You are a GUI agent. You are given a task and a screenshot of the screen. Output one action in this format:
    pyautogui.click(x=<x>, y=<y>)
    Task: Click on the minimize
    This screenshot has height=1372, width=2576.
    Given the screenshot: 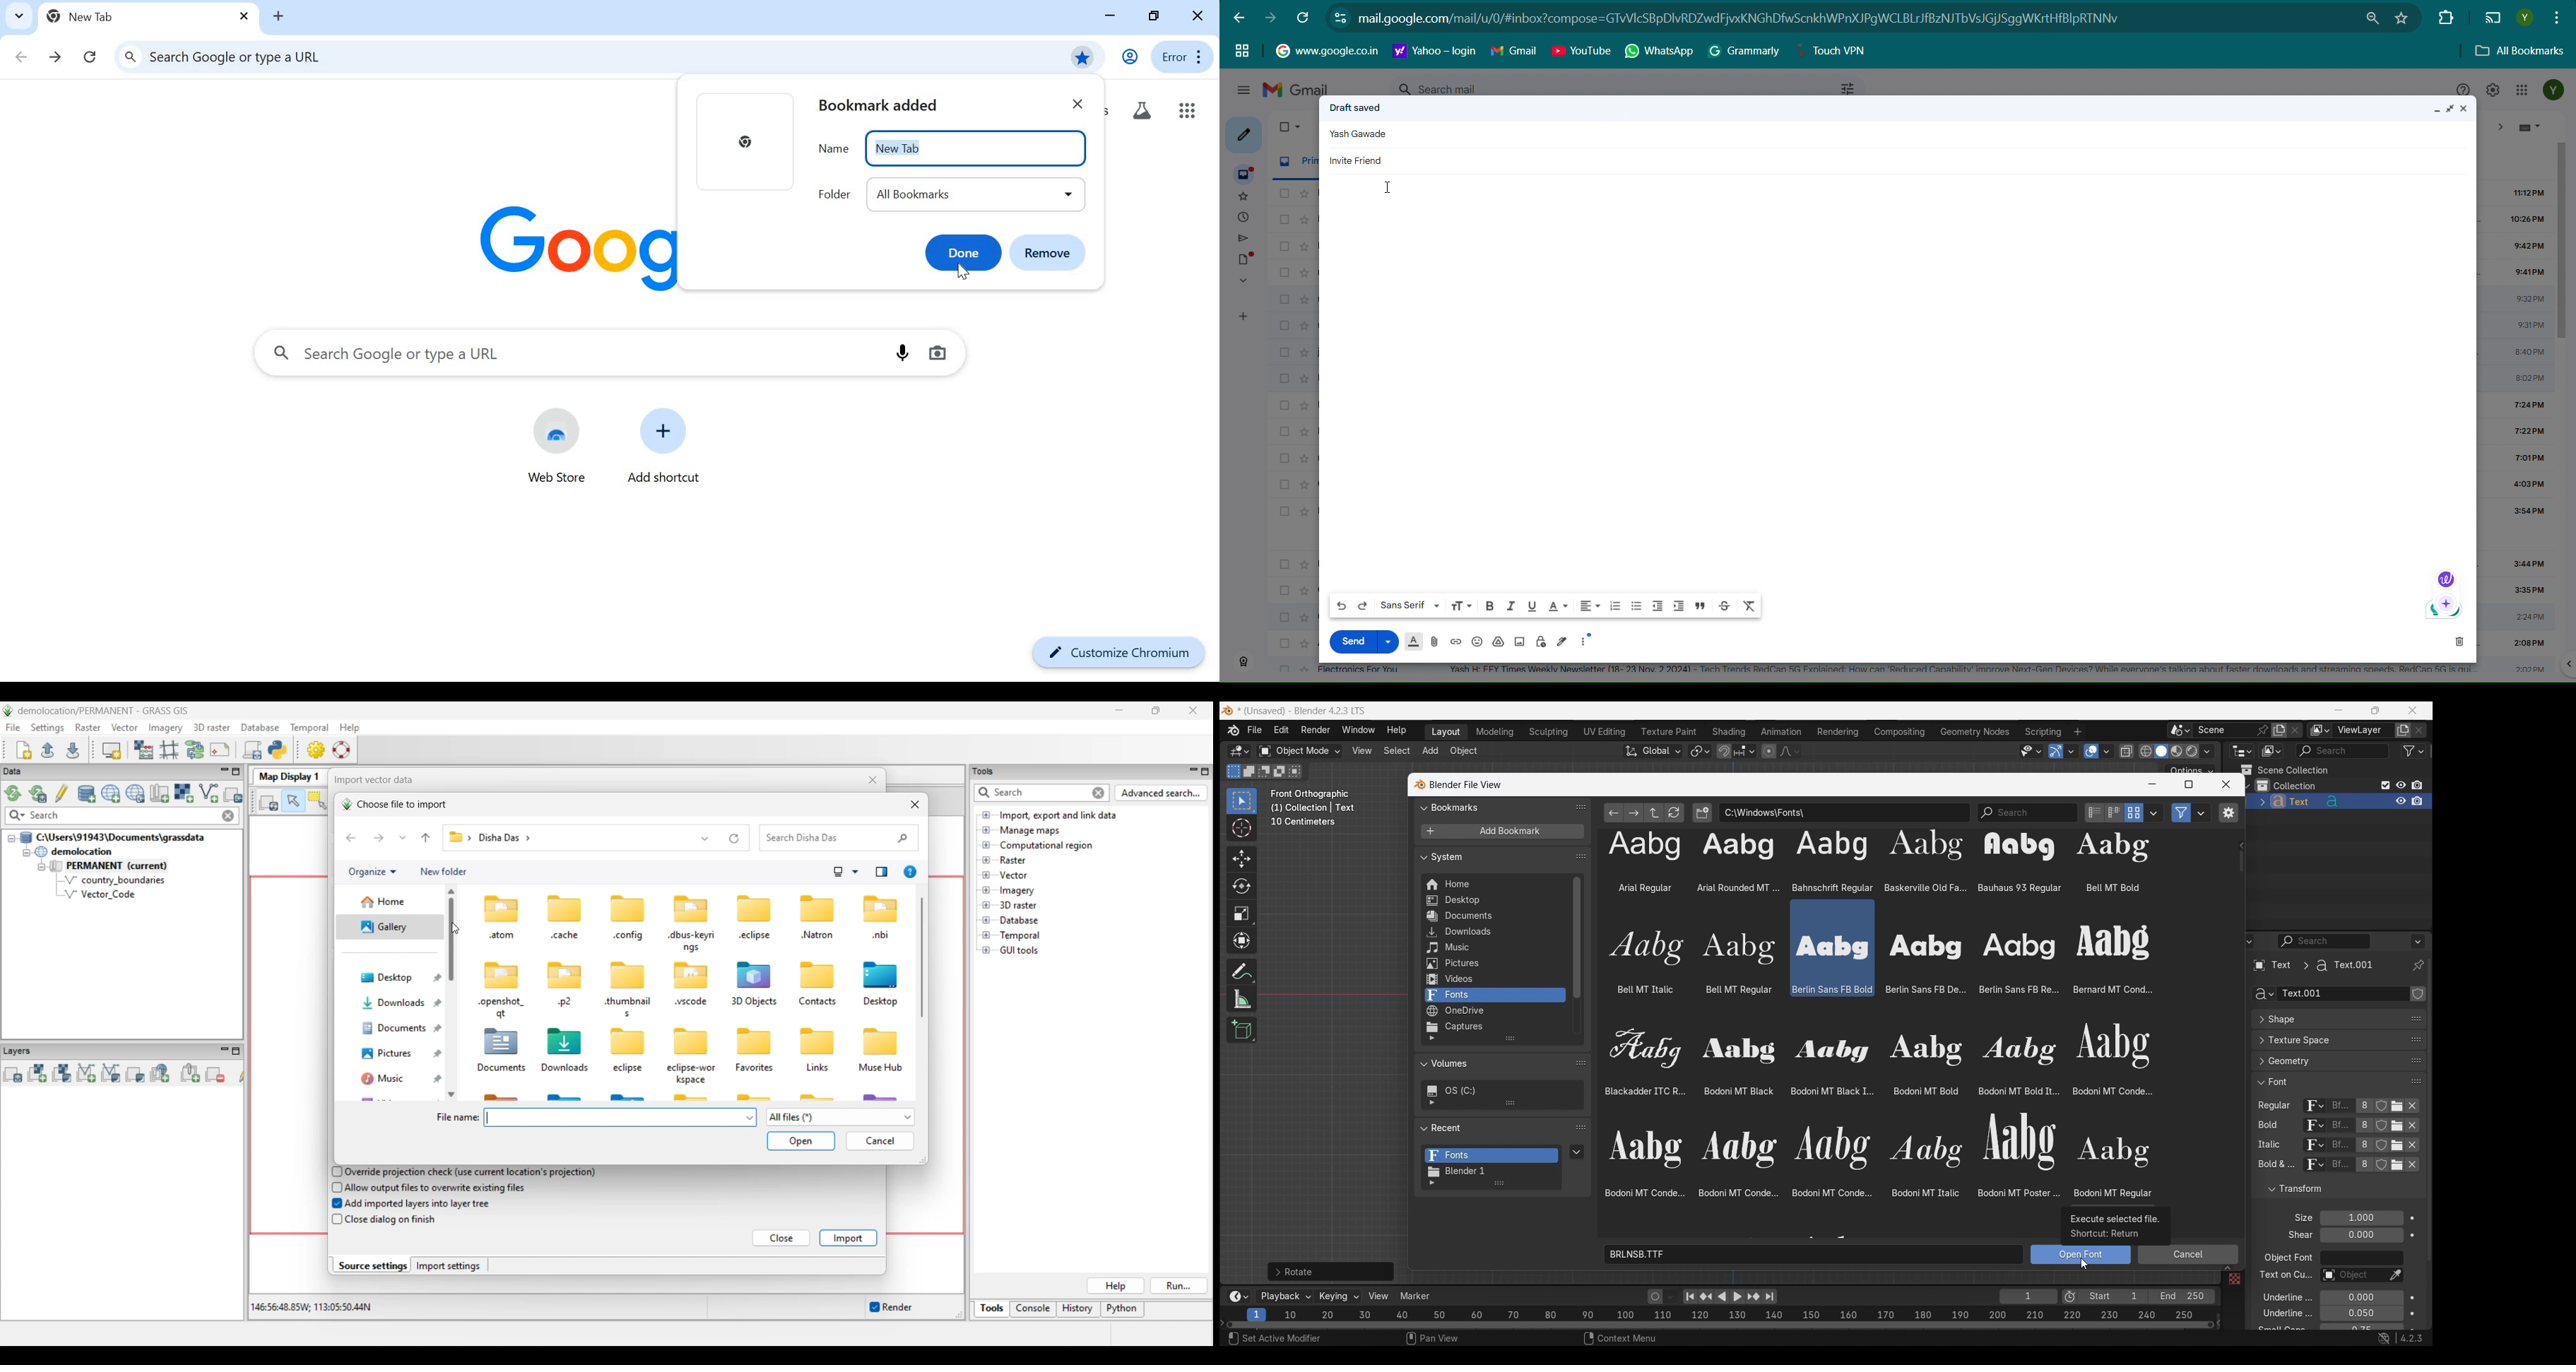 What is the action you would take?
    pyautogui.click(x=1110, y=16)
    